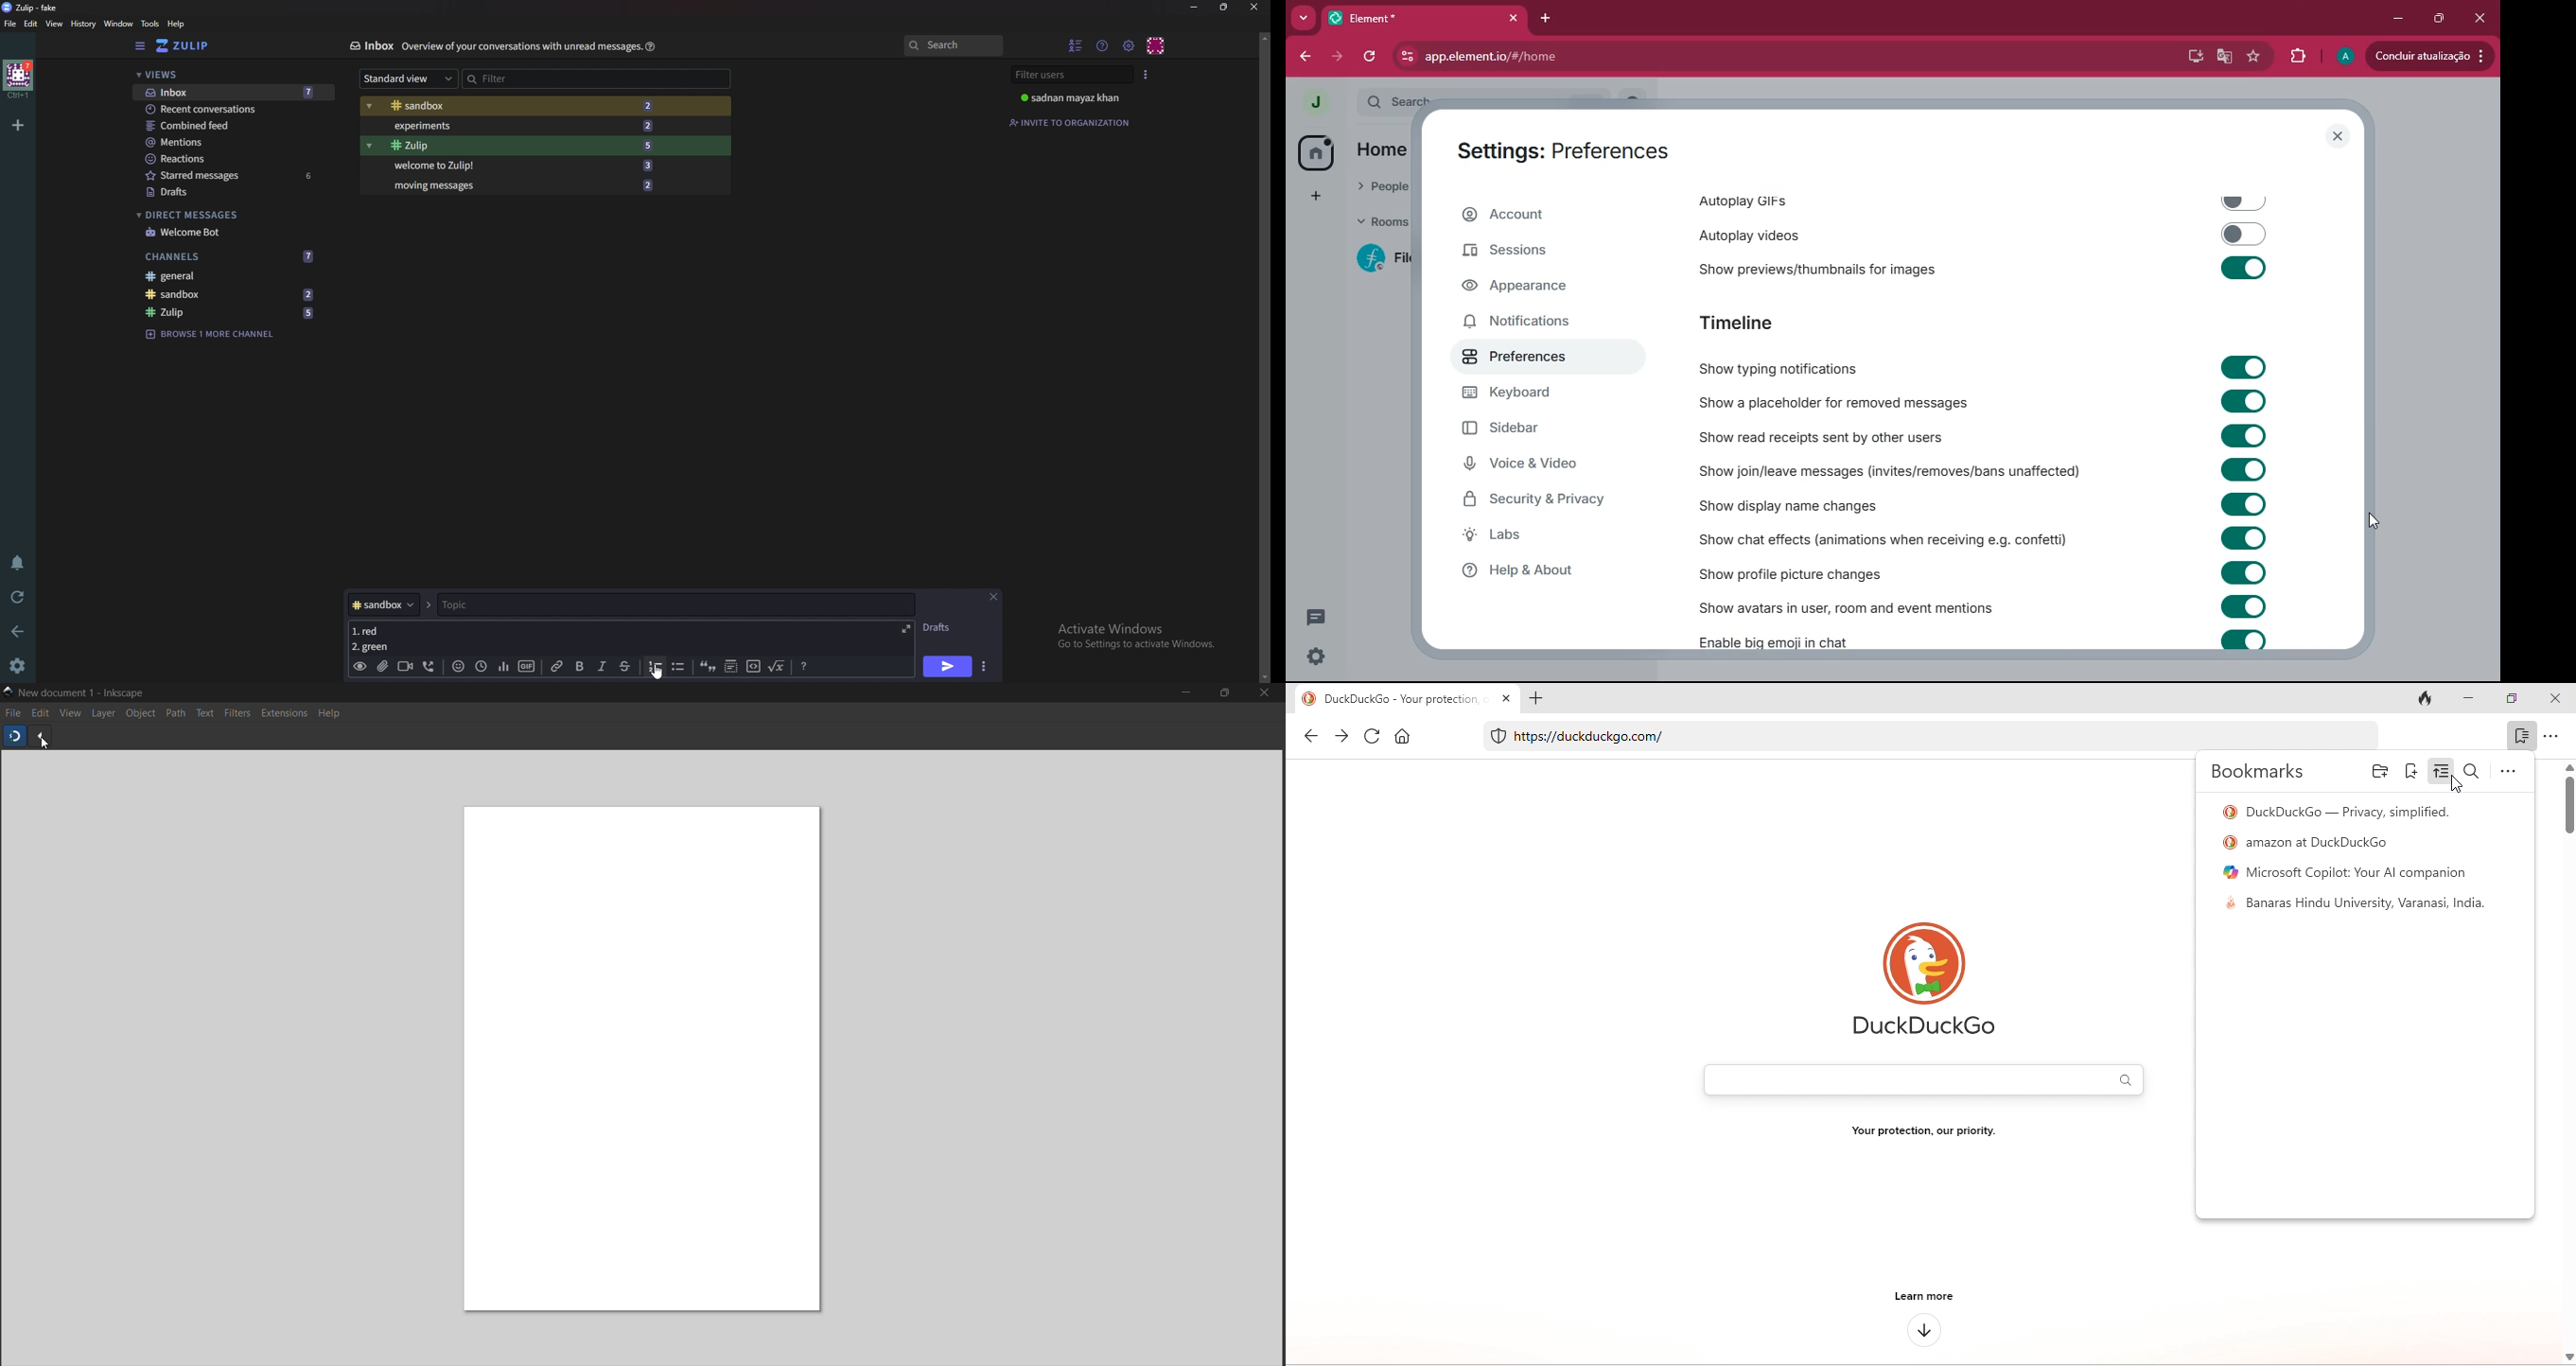  Describe the element at coordinates (480, 665) in the screenshot. I see `Global time` at that location.